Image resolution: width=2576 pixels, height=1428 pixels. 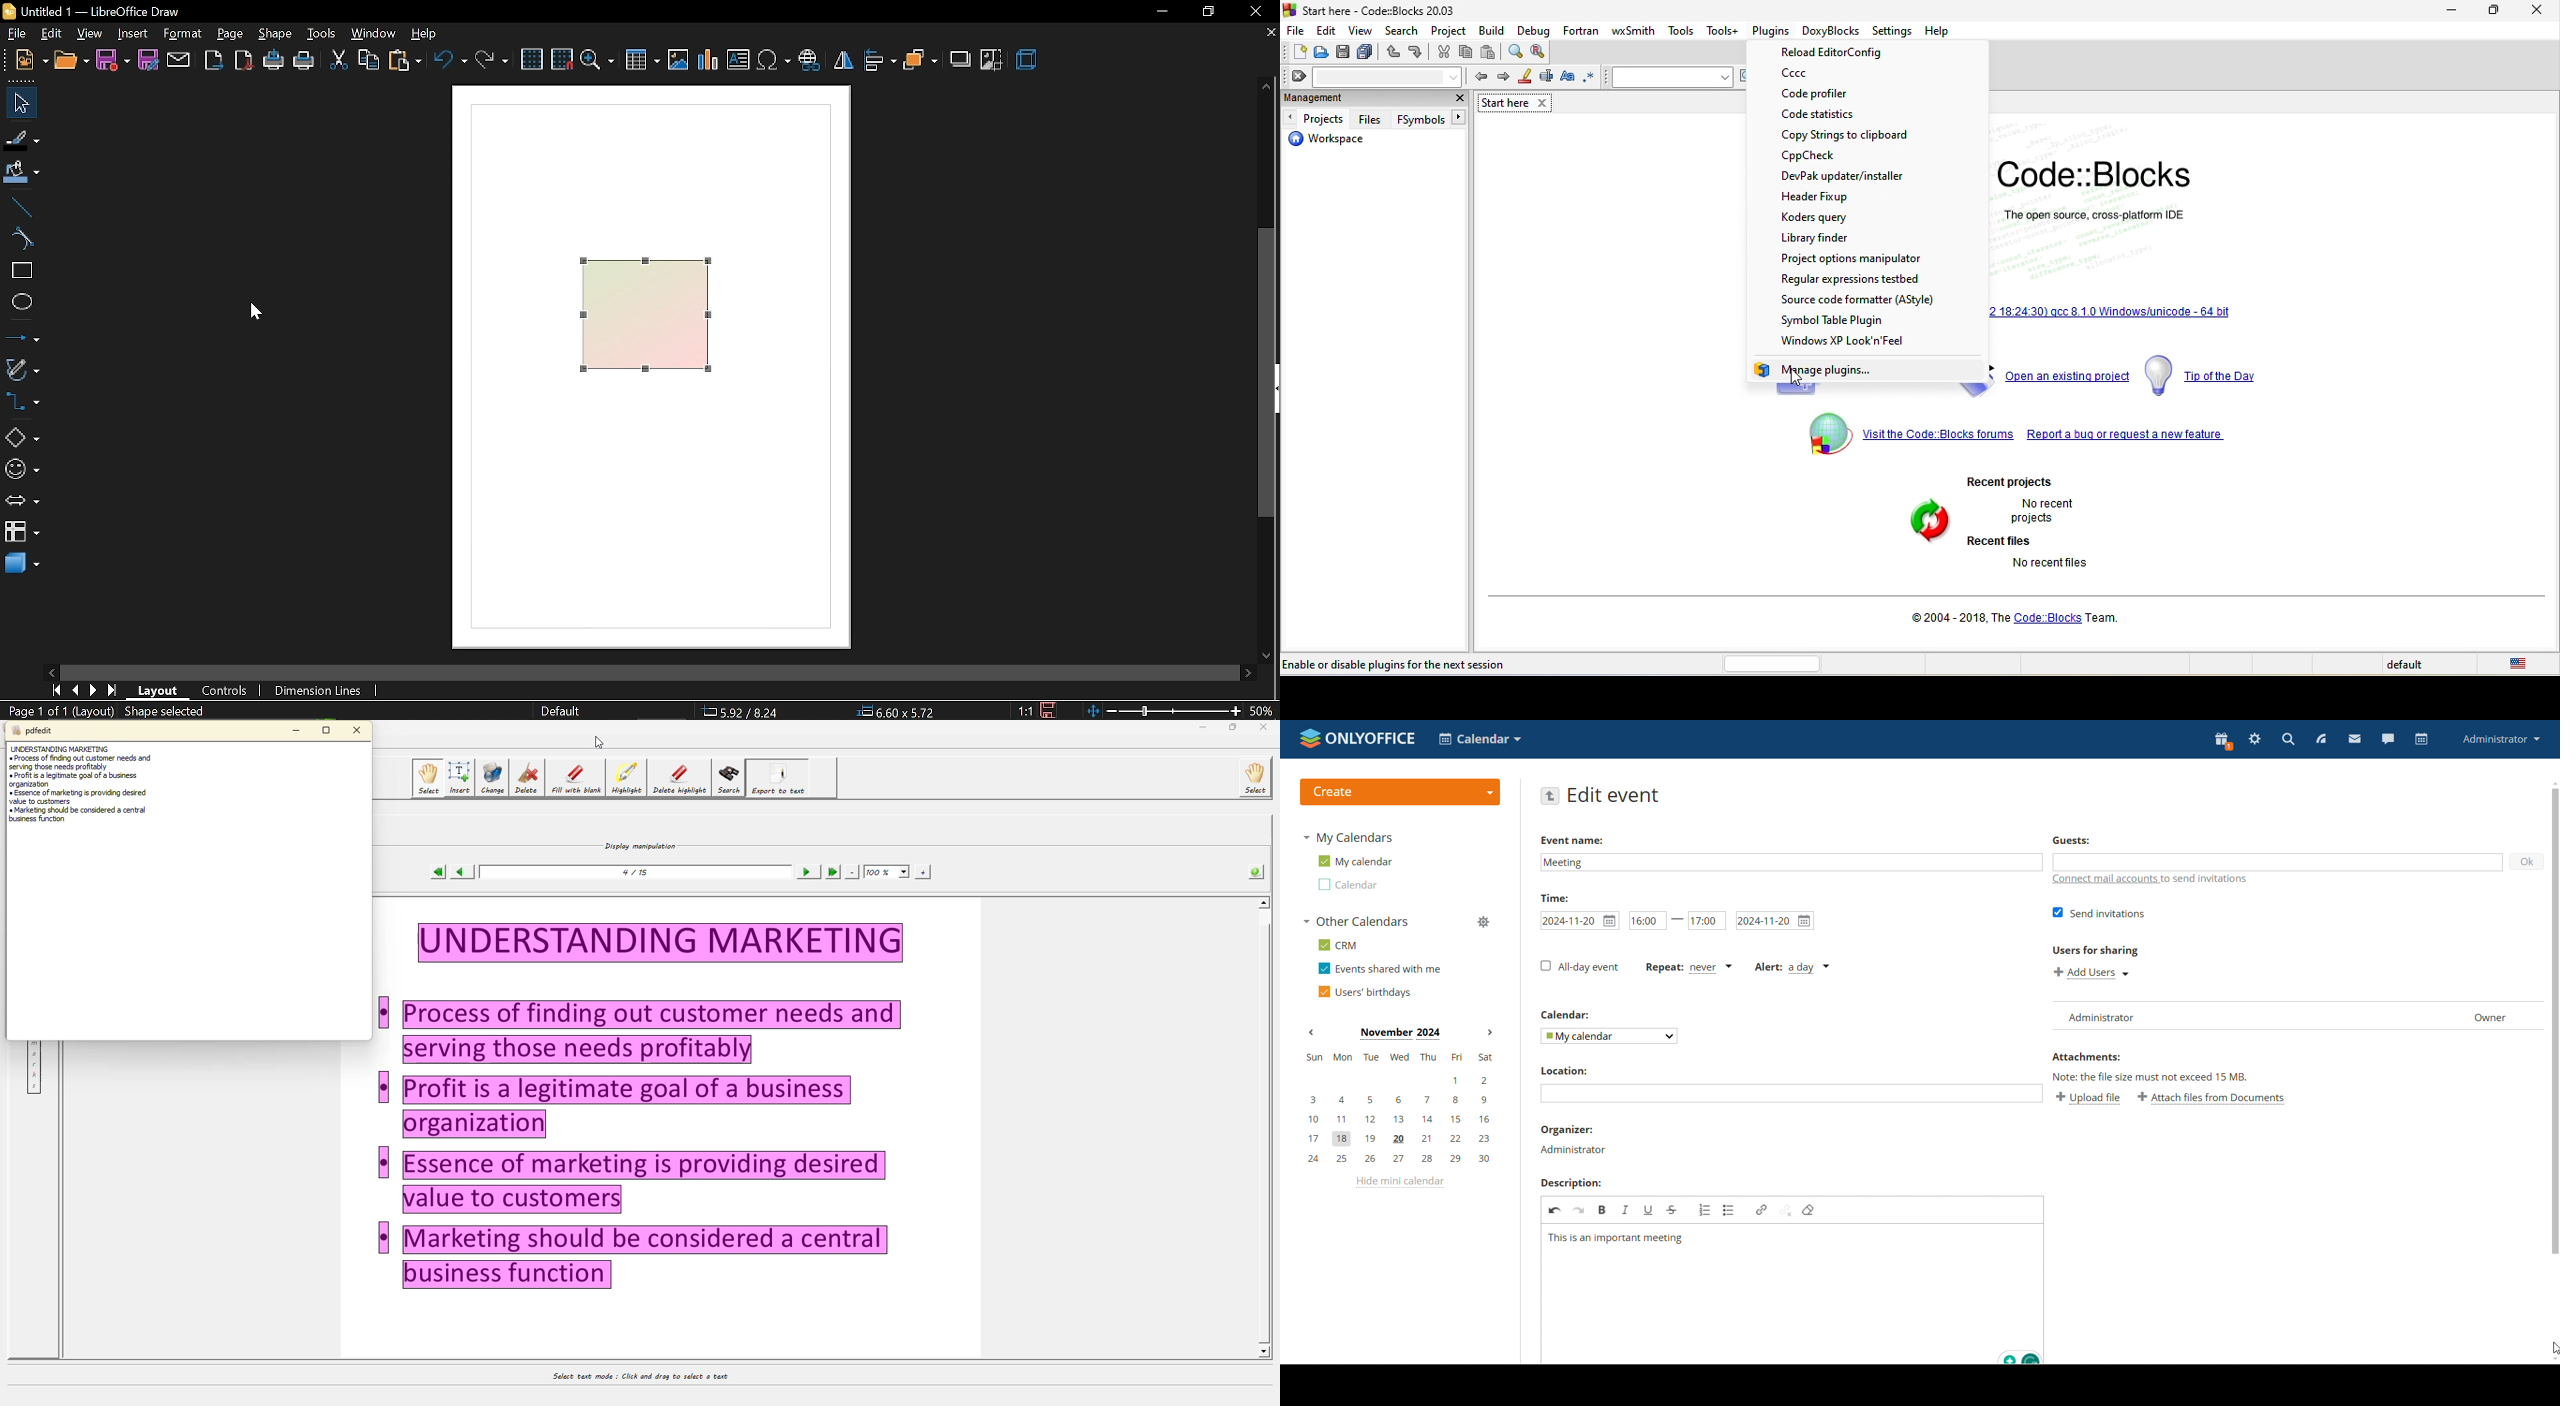 I want to click on tools, so click(x=323, y=35).